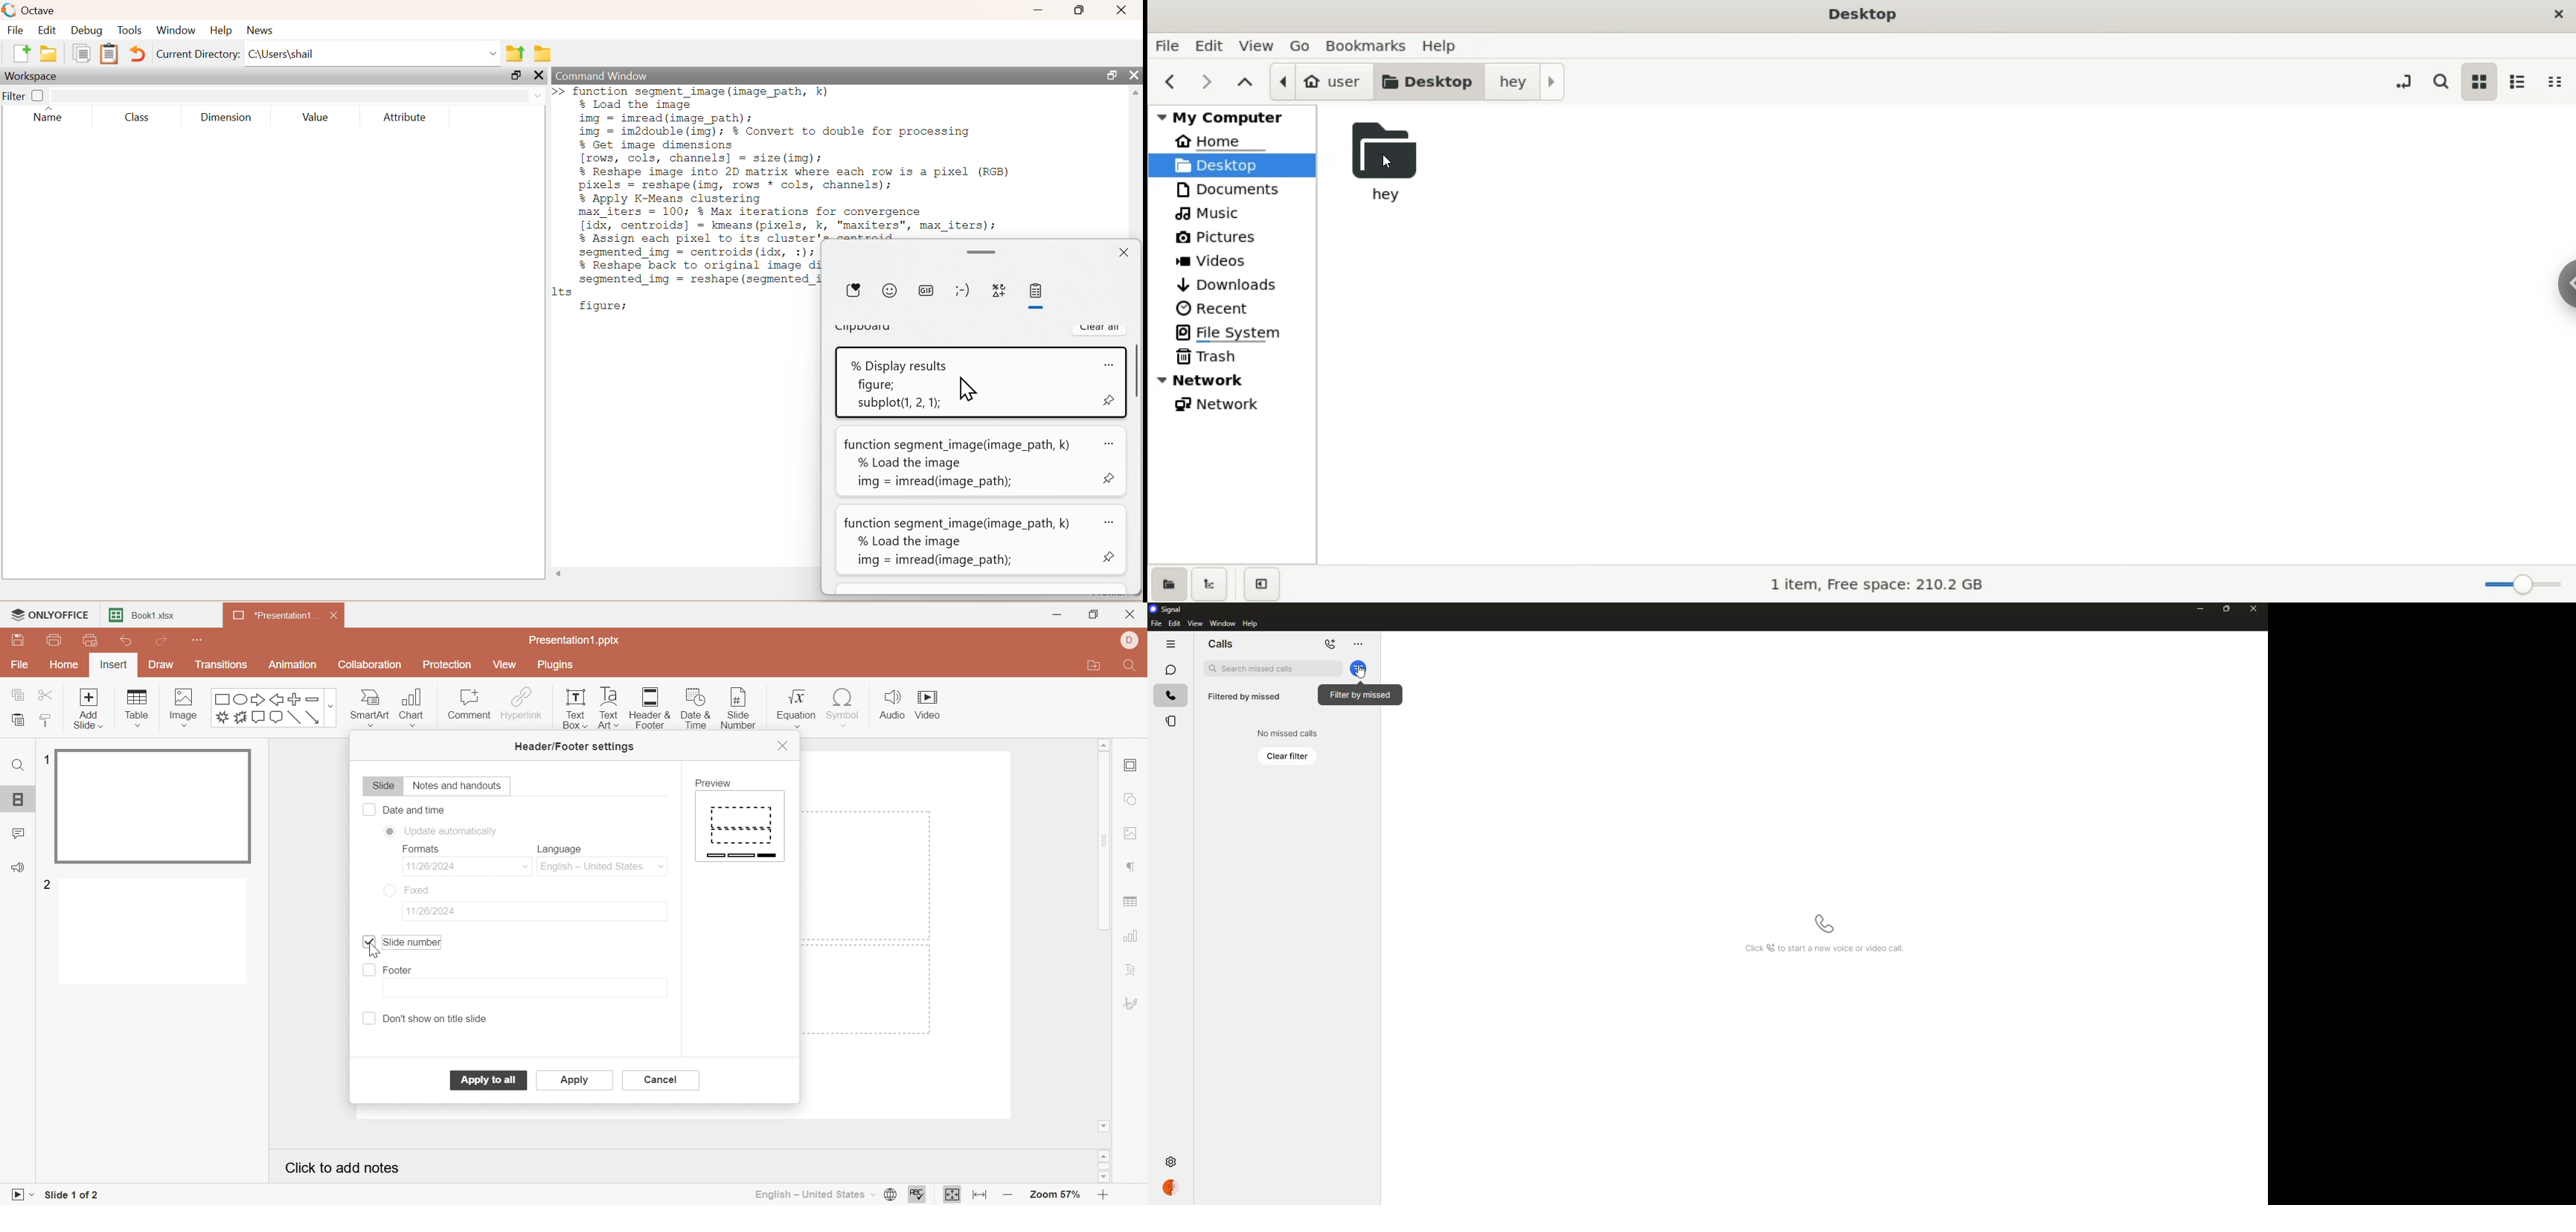  What do you see at coordinates (1101, 327) in the screenshot?
I see `Clear all` at bounding box center [1101, 327].